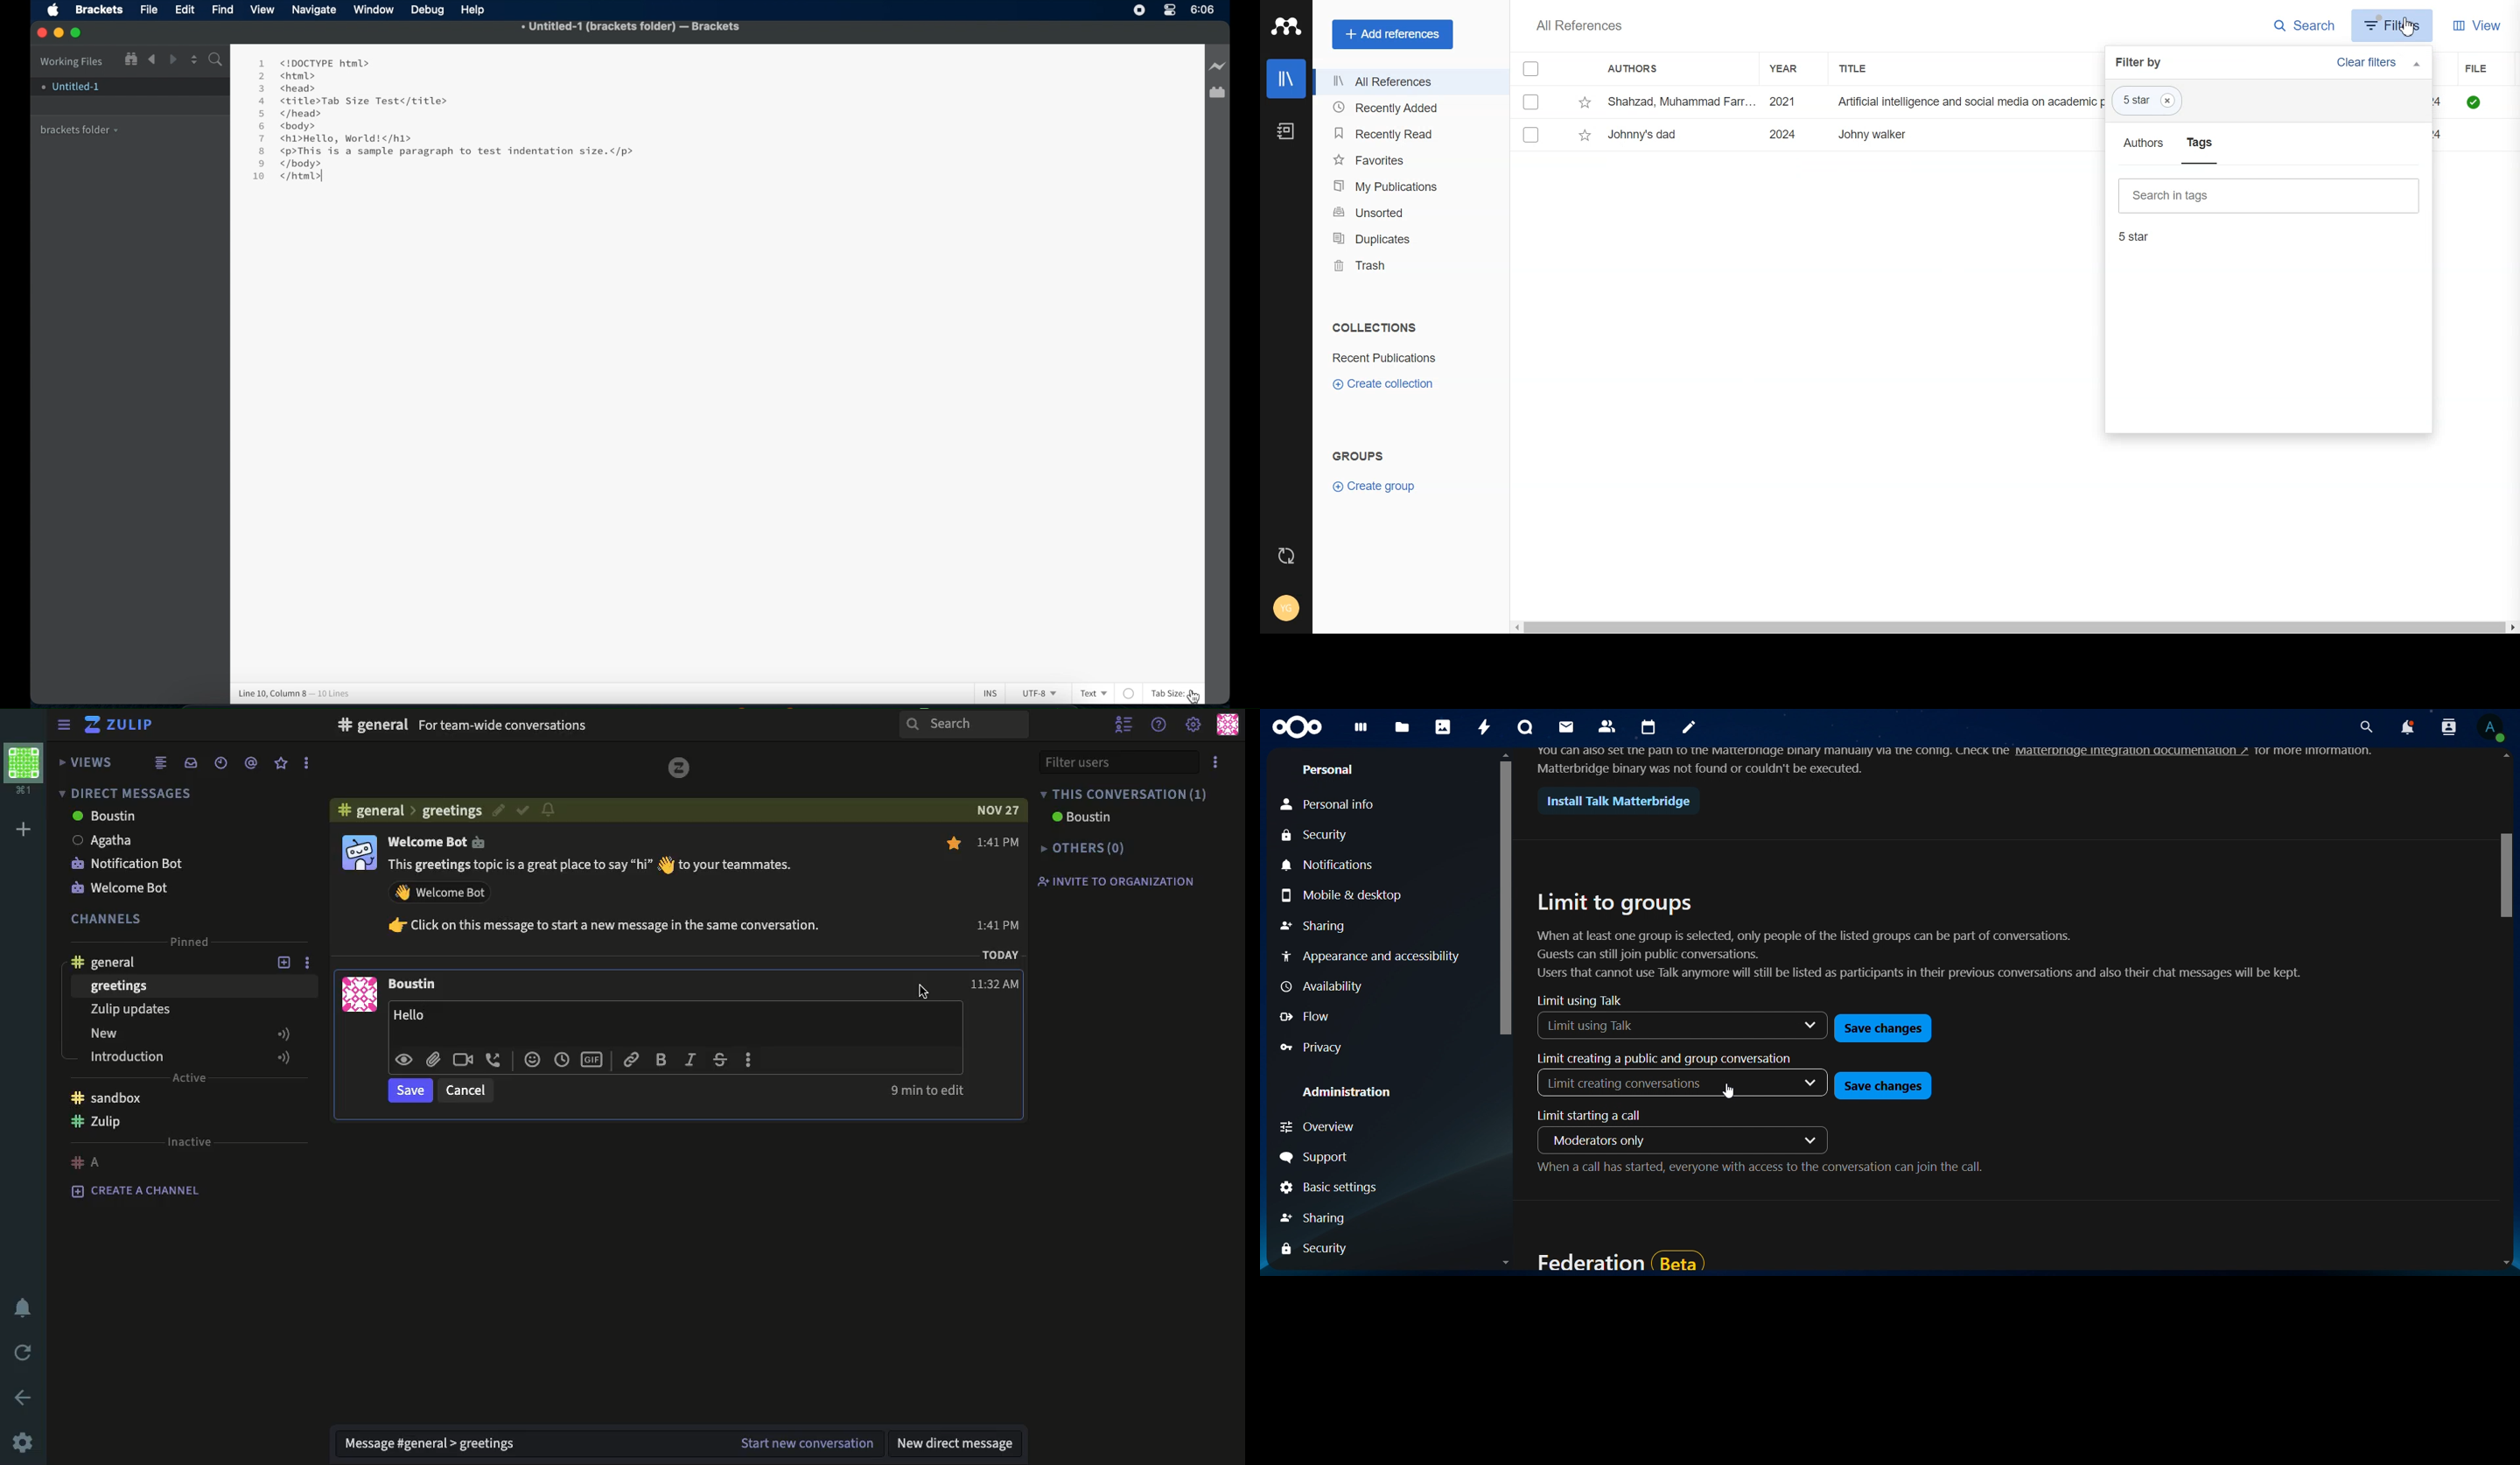 The image size is (2520, 1484). Describe the element at coordinates (1372, 328) in the screenshot. I see `text 1` at that location.